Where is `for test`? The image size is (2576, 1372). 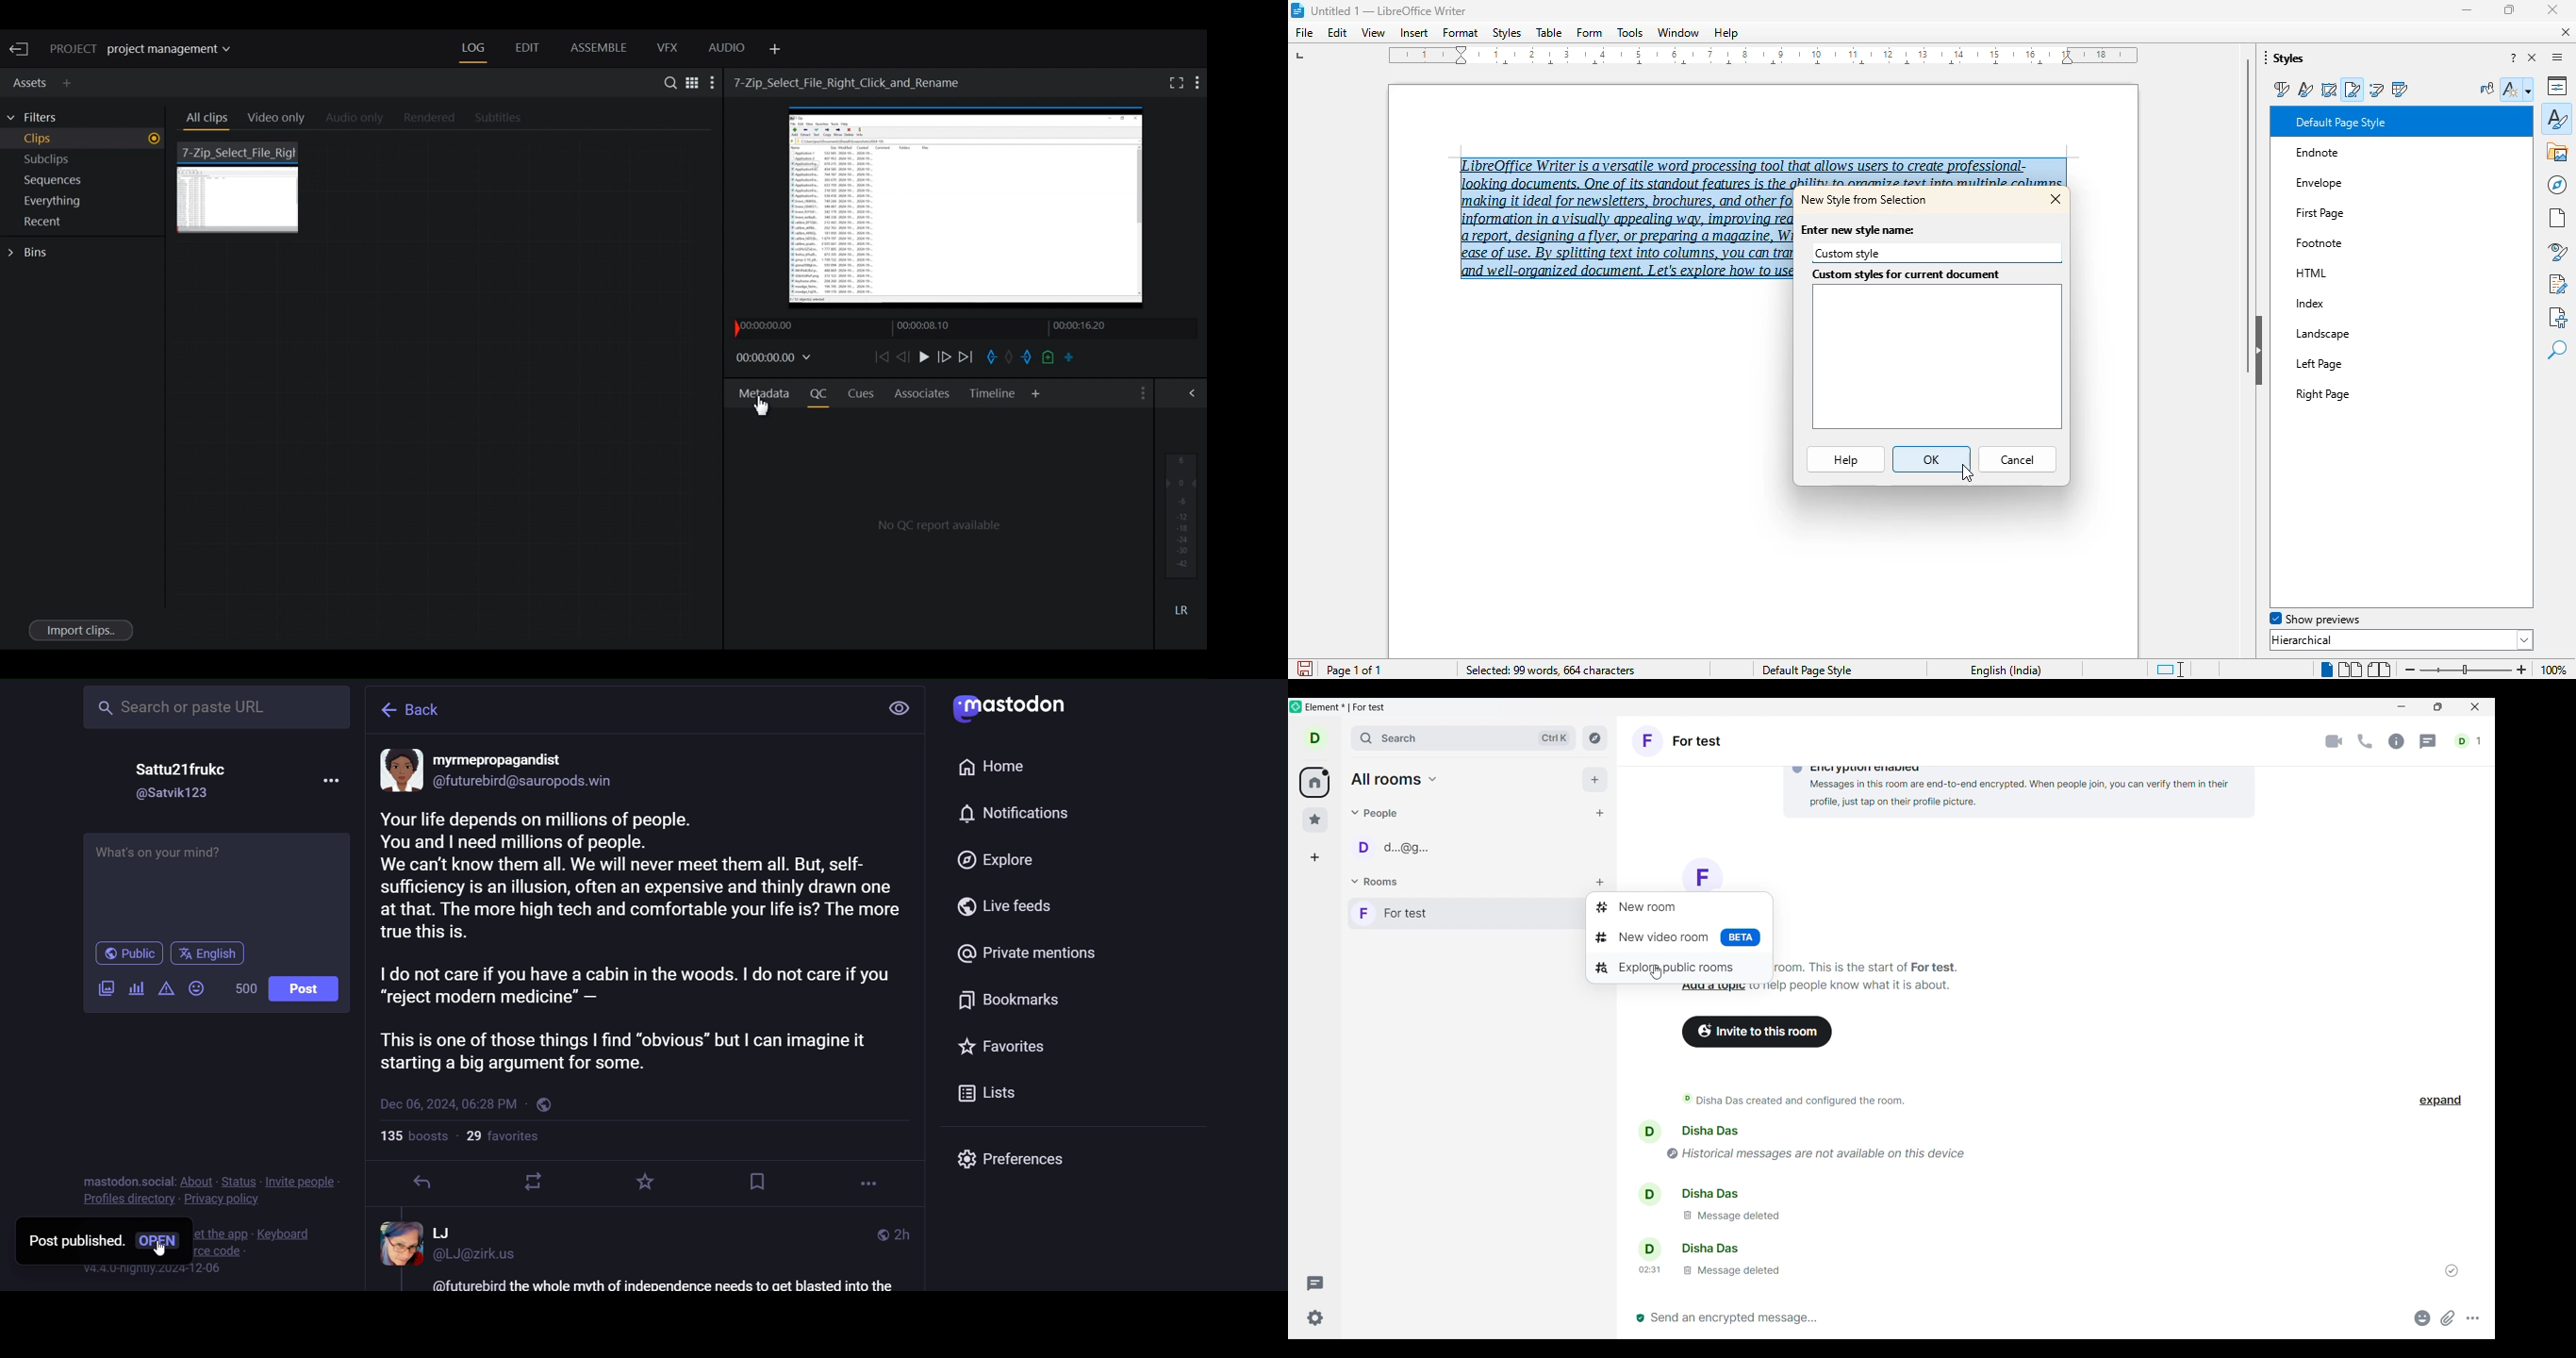 for test is located at coordinates (1675, 936).